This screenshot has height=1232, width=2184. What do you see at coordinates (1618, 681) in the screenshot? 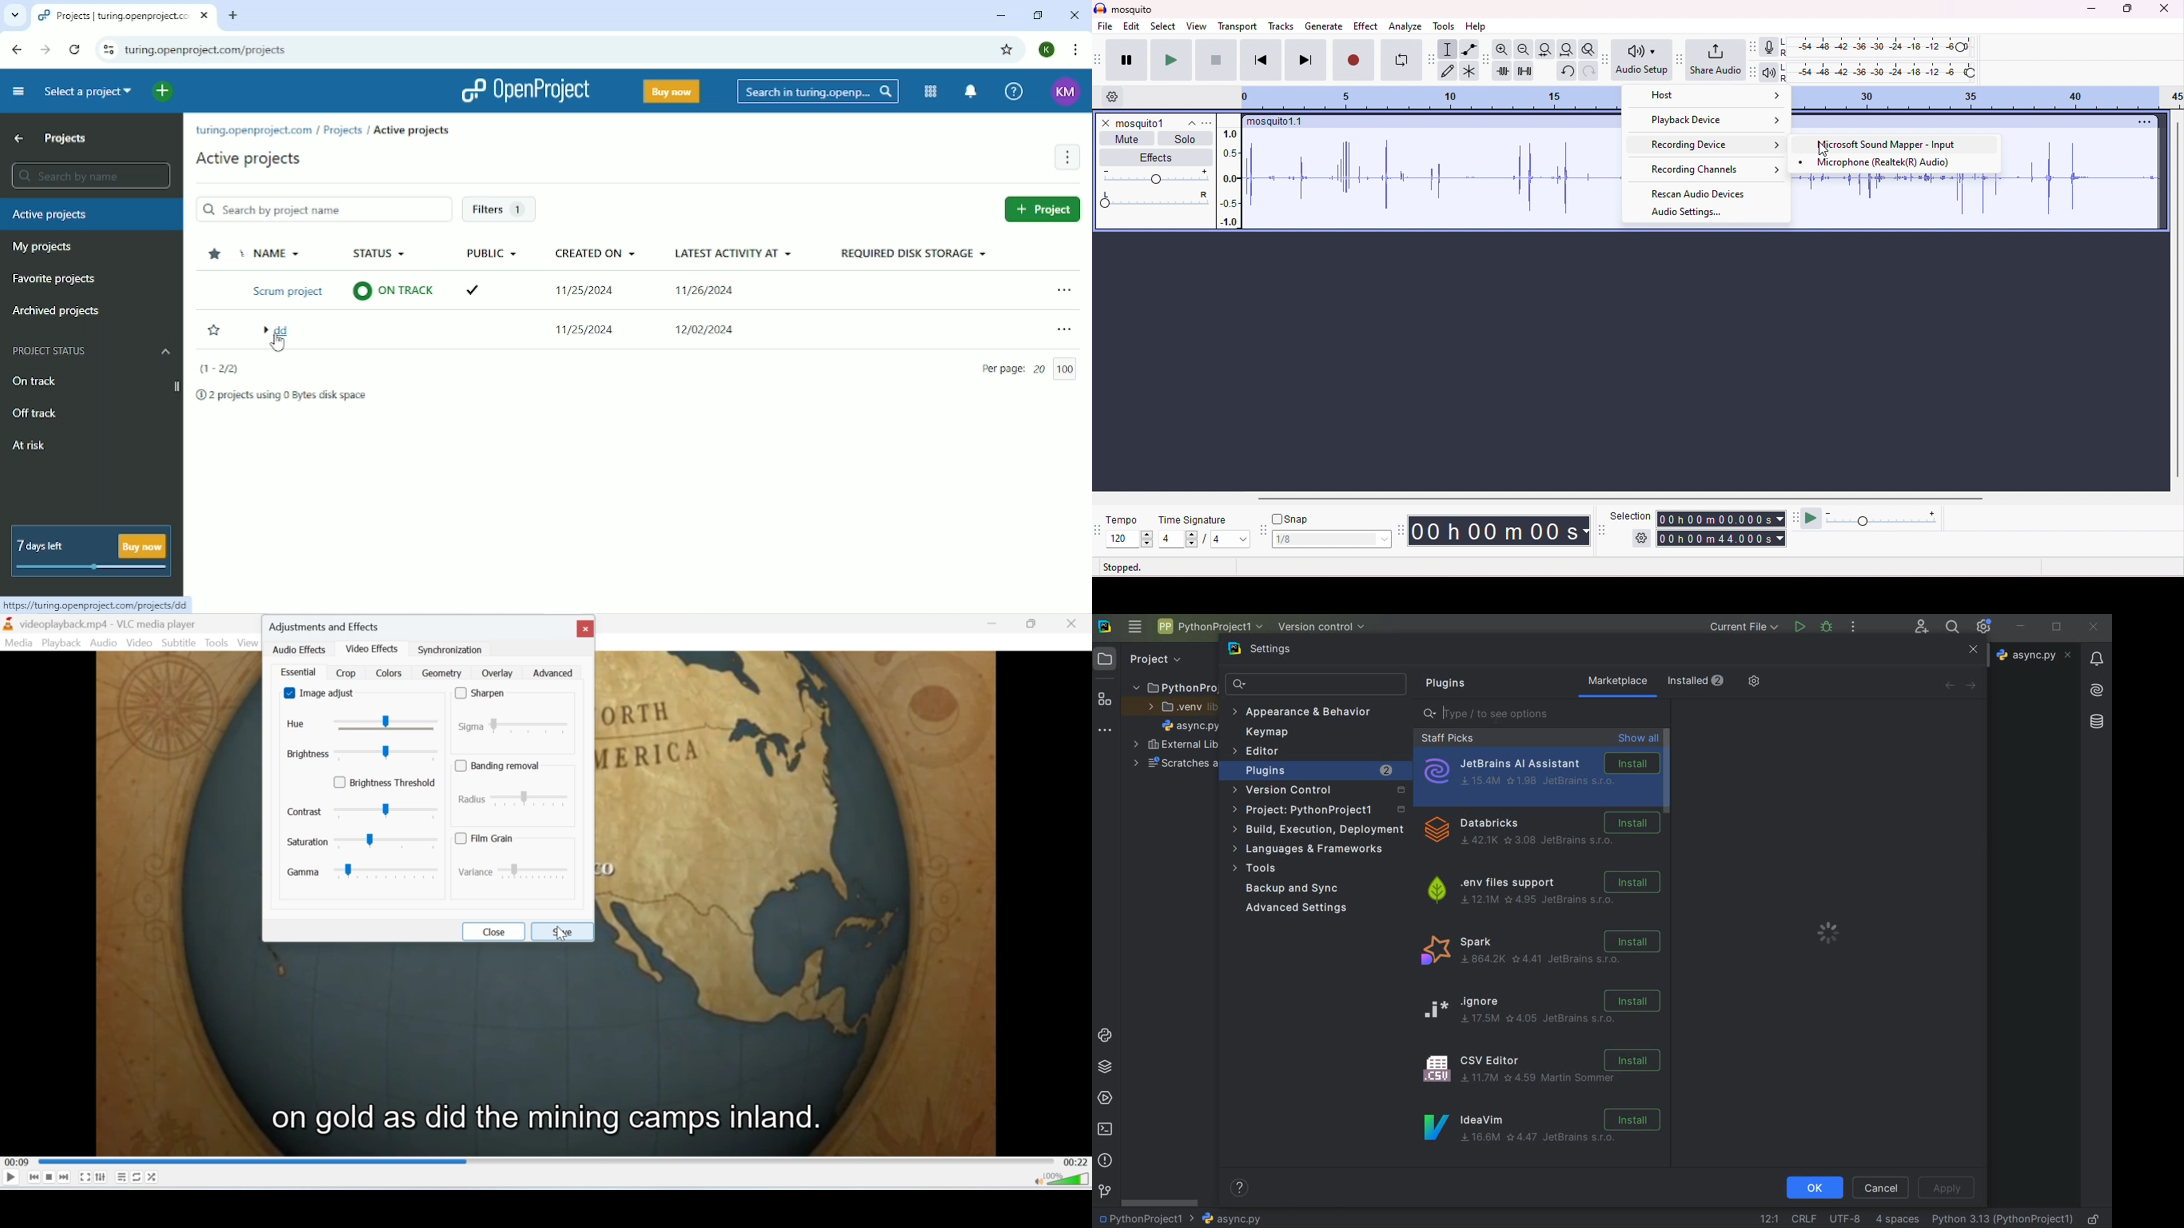
I see `marketplace` at bounding box center [1618, 681].